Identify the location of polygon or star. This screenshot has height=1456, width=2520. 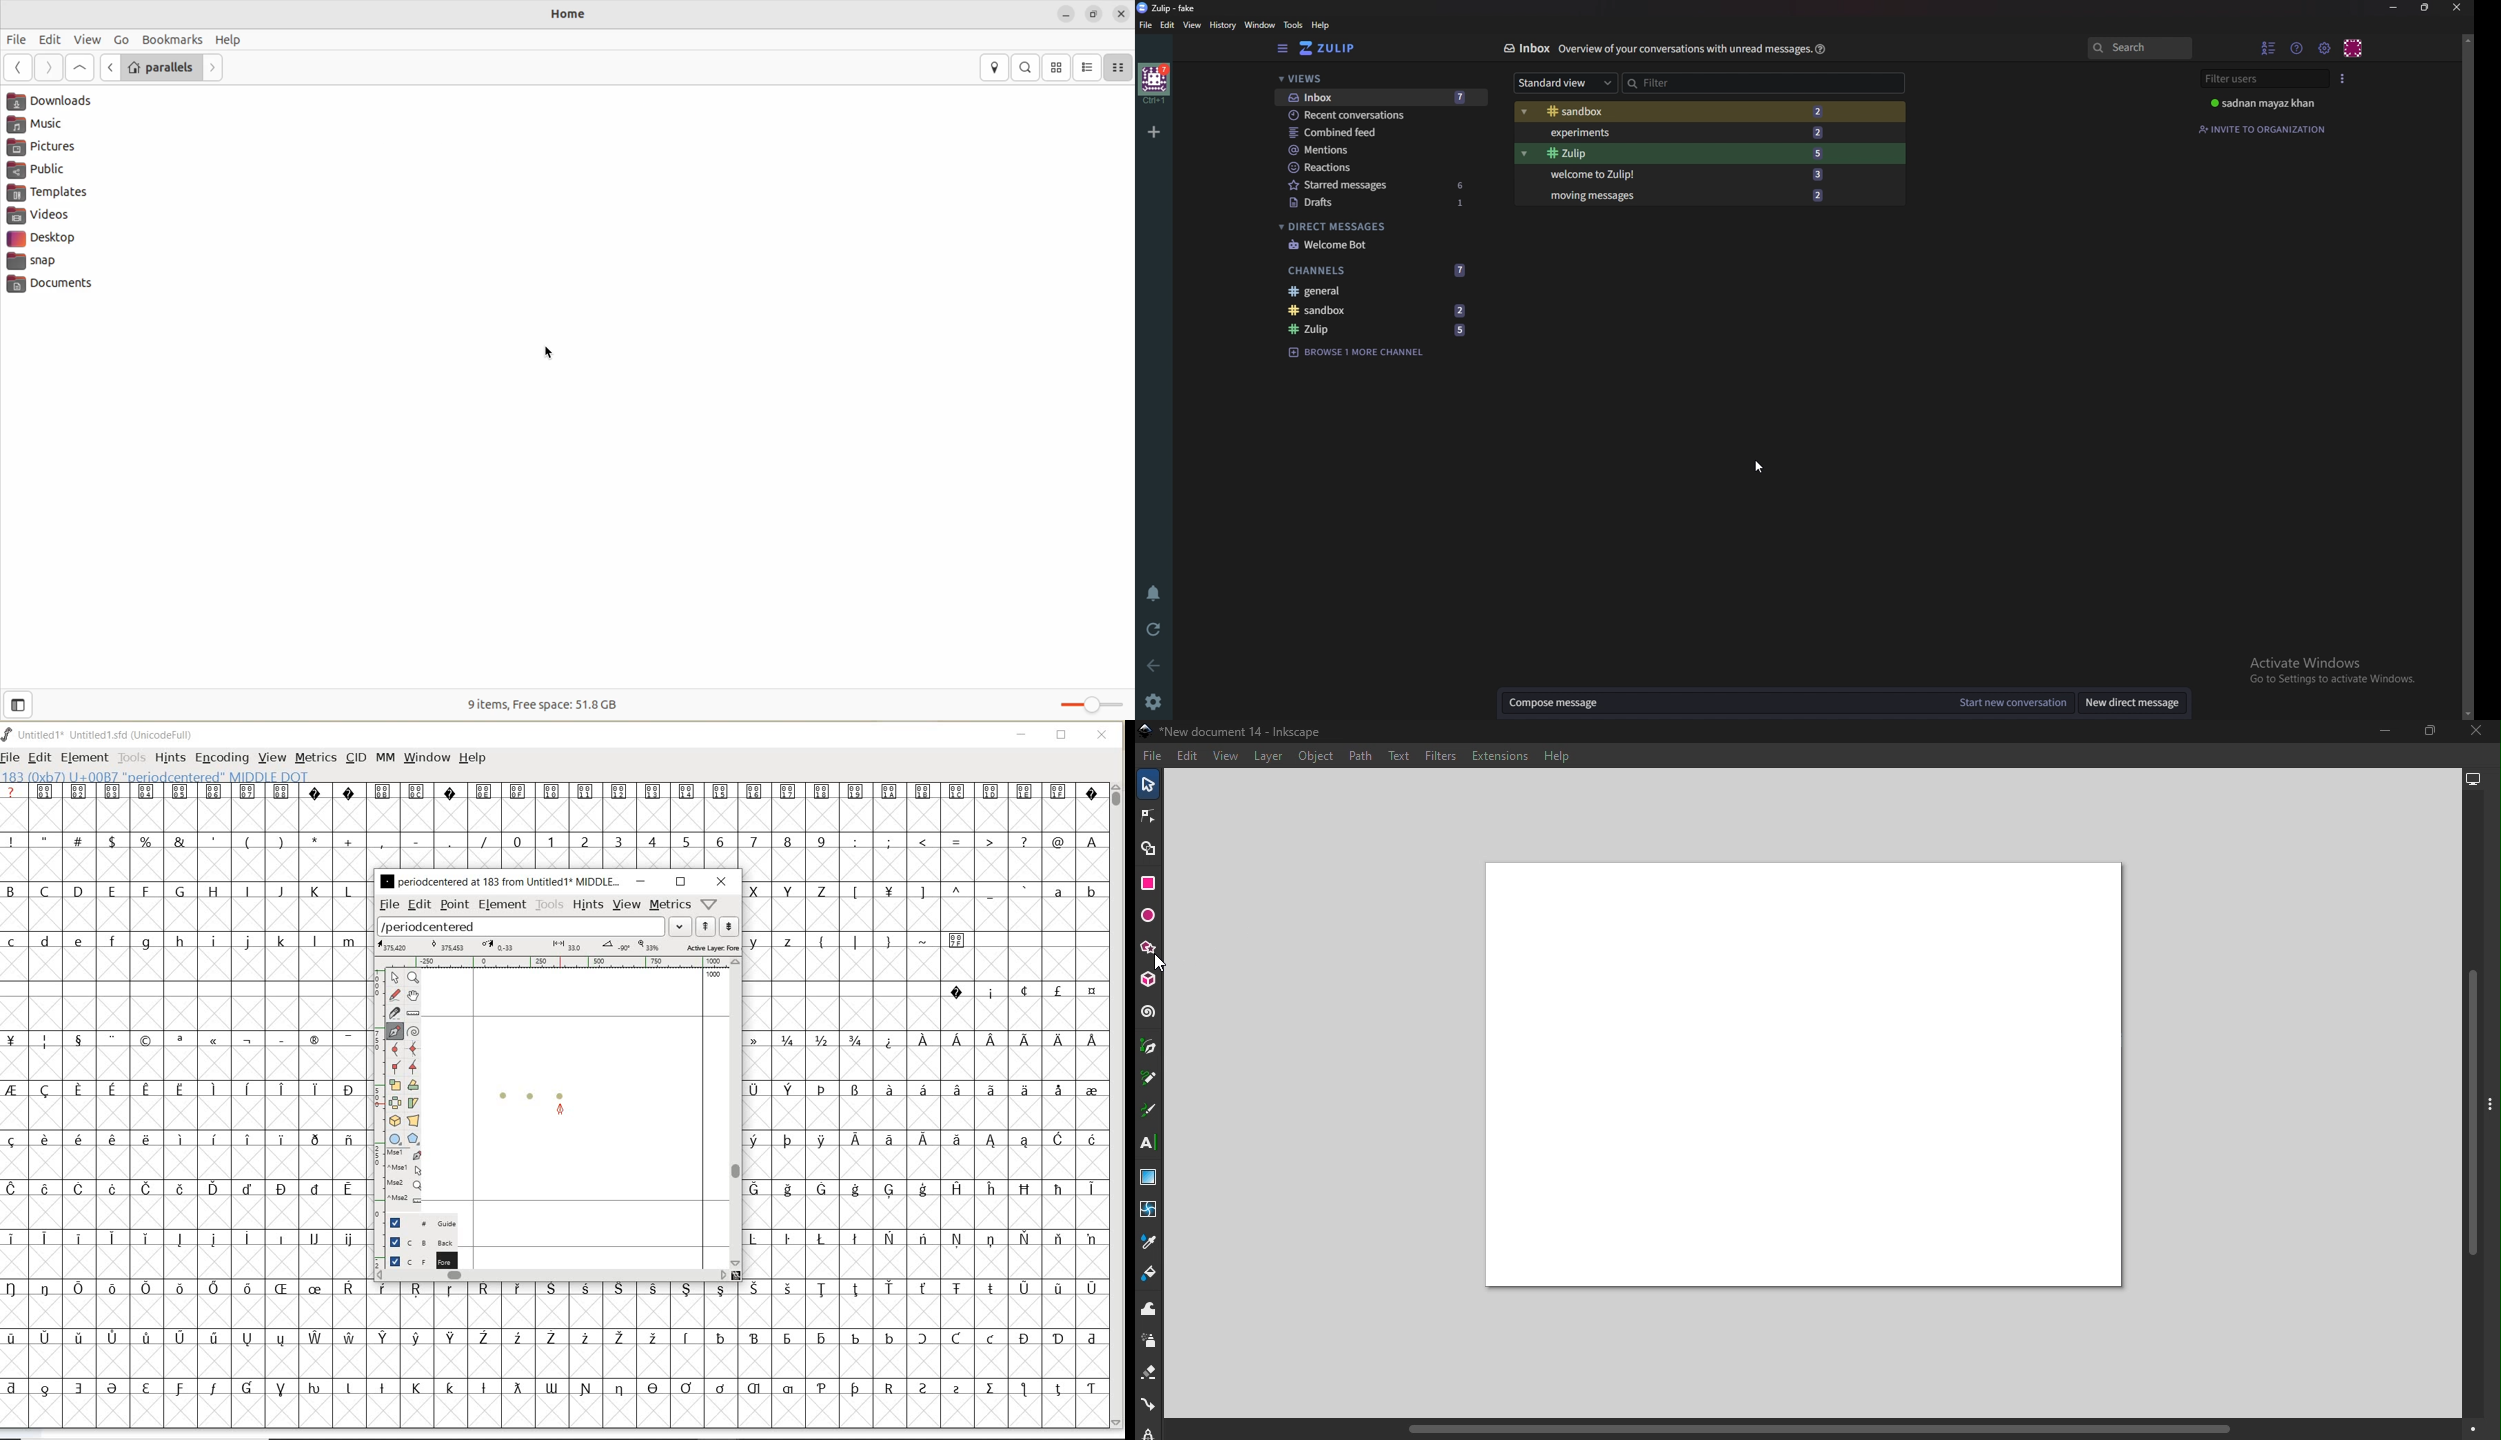
(415, 1139).